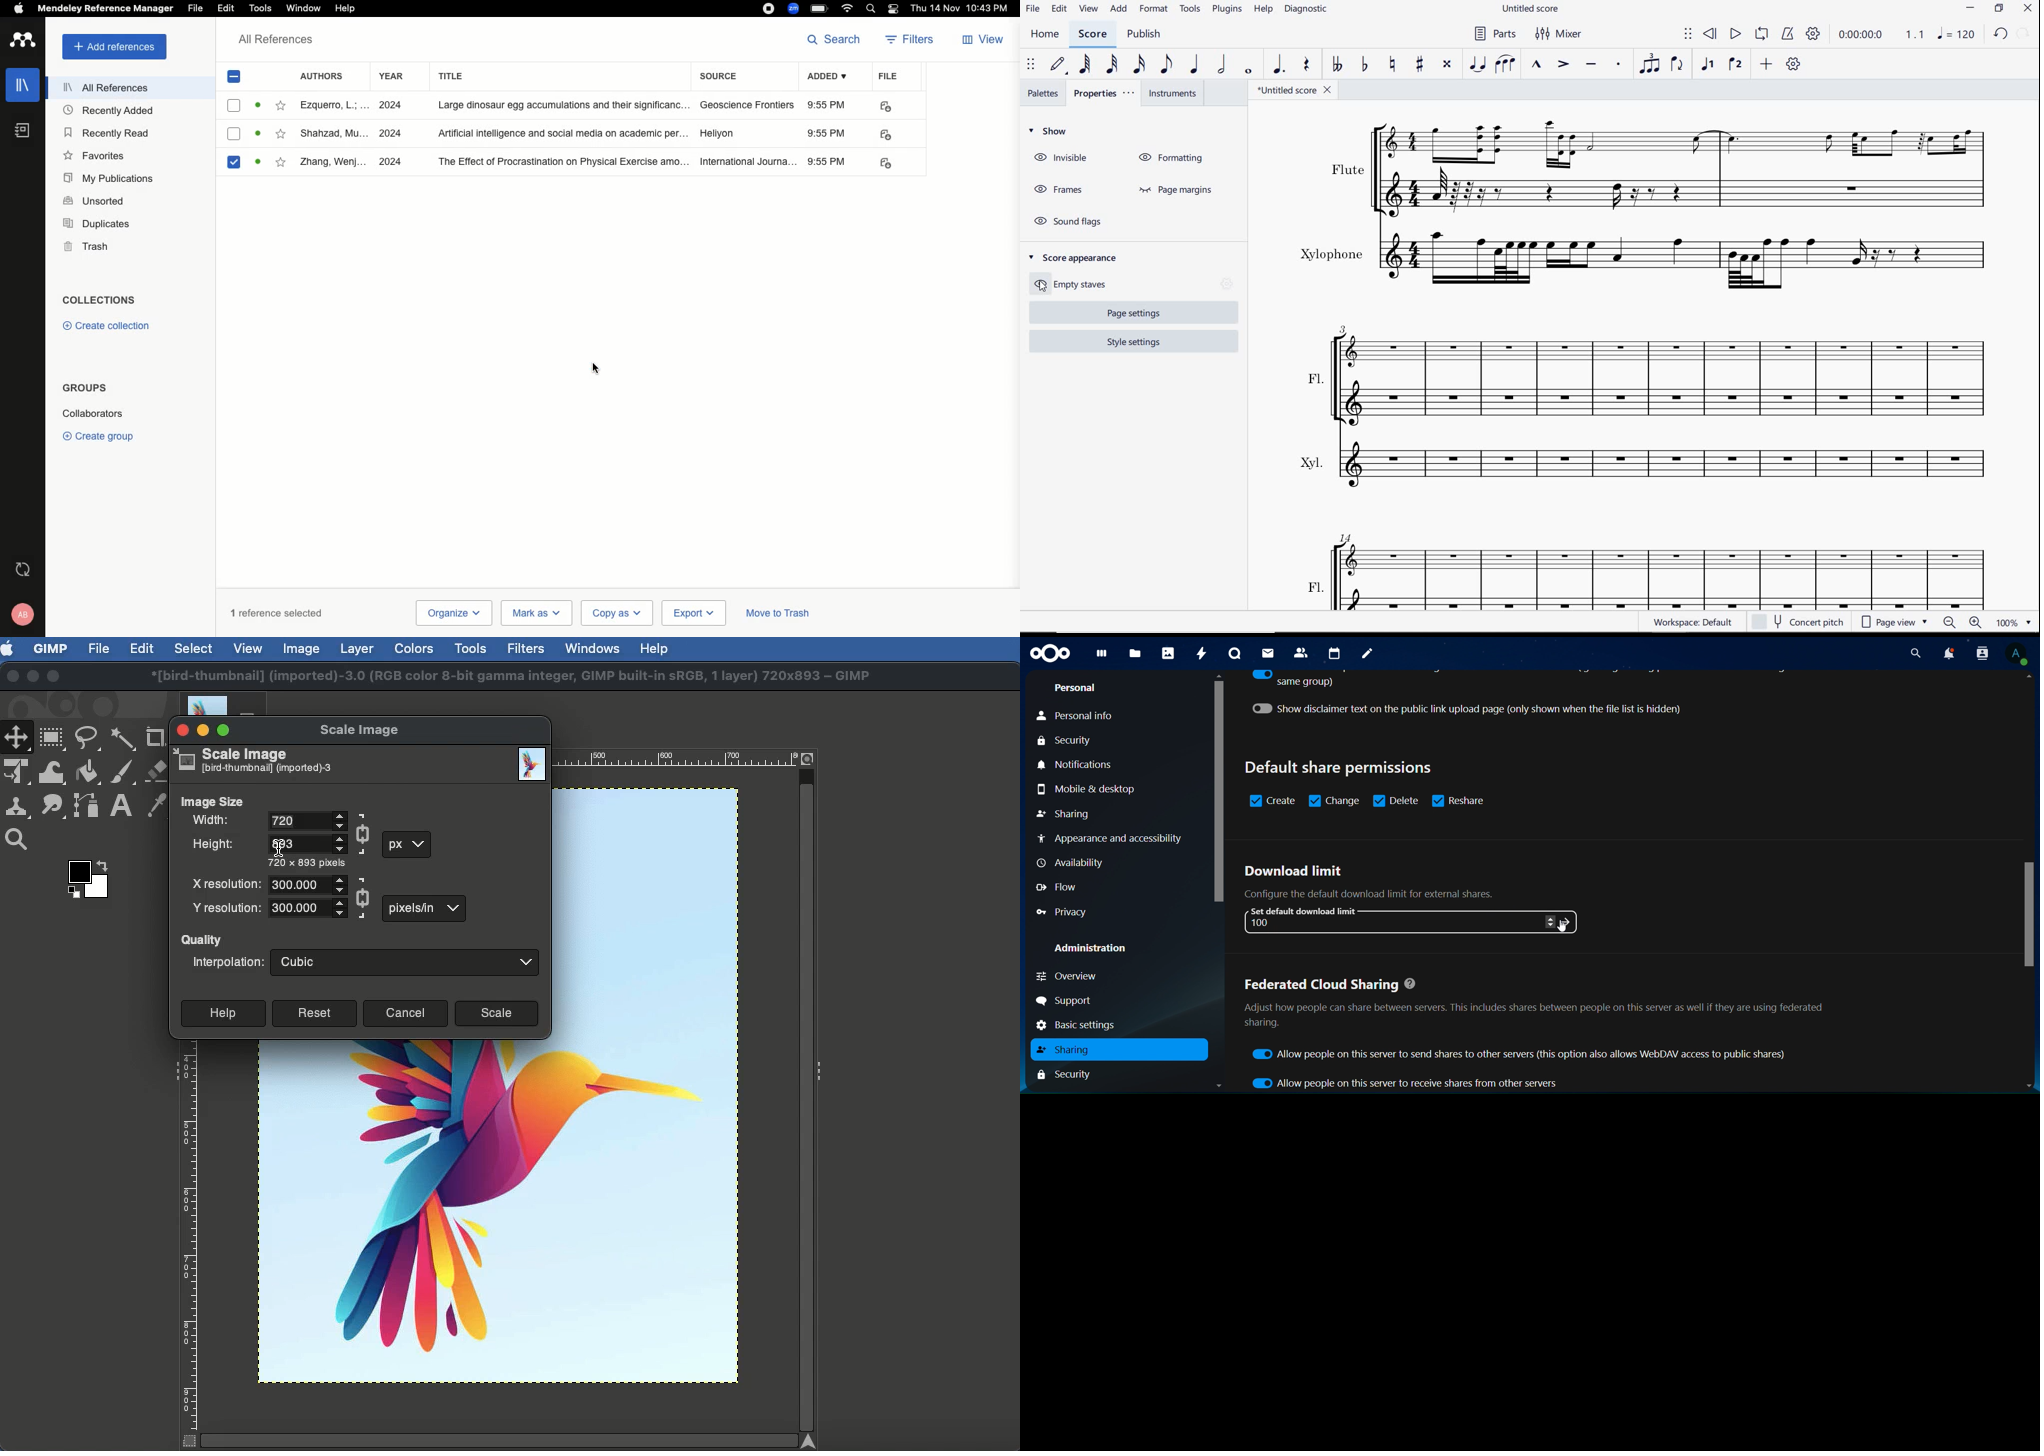  What do you see at coordinates (1733, 35) in the screenshot?
I see `PLAY` at bounding box center [1733, 35].